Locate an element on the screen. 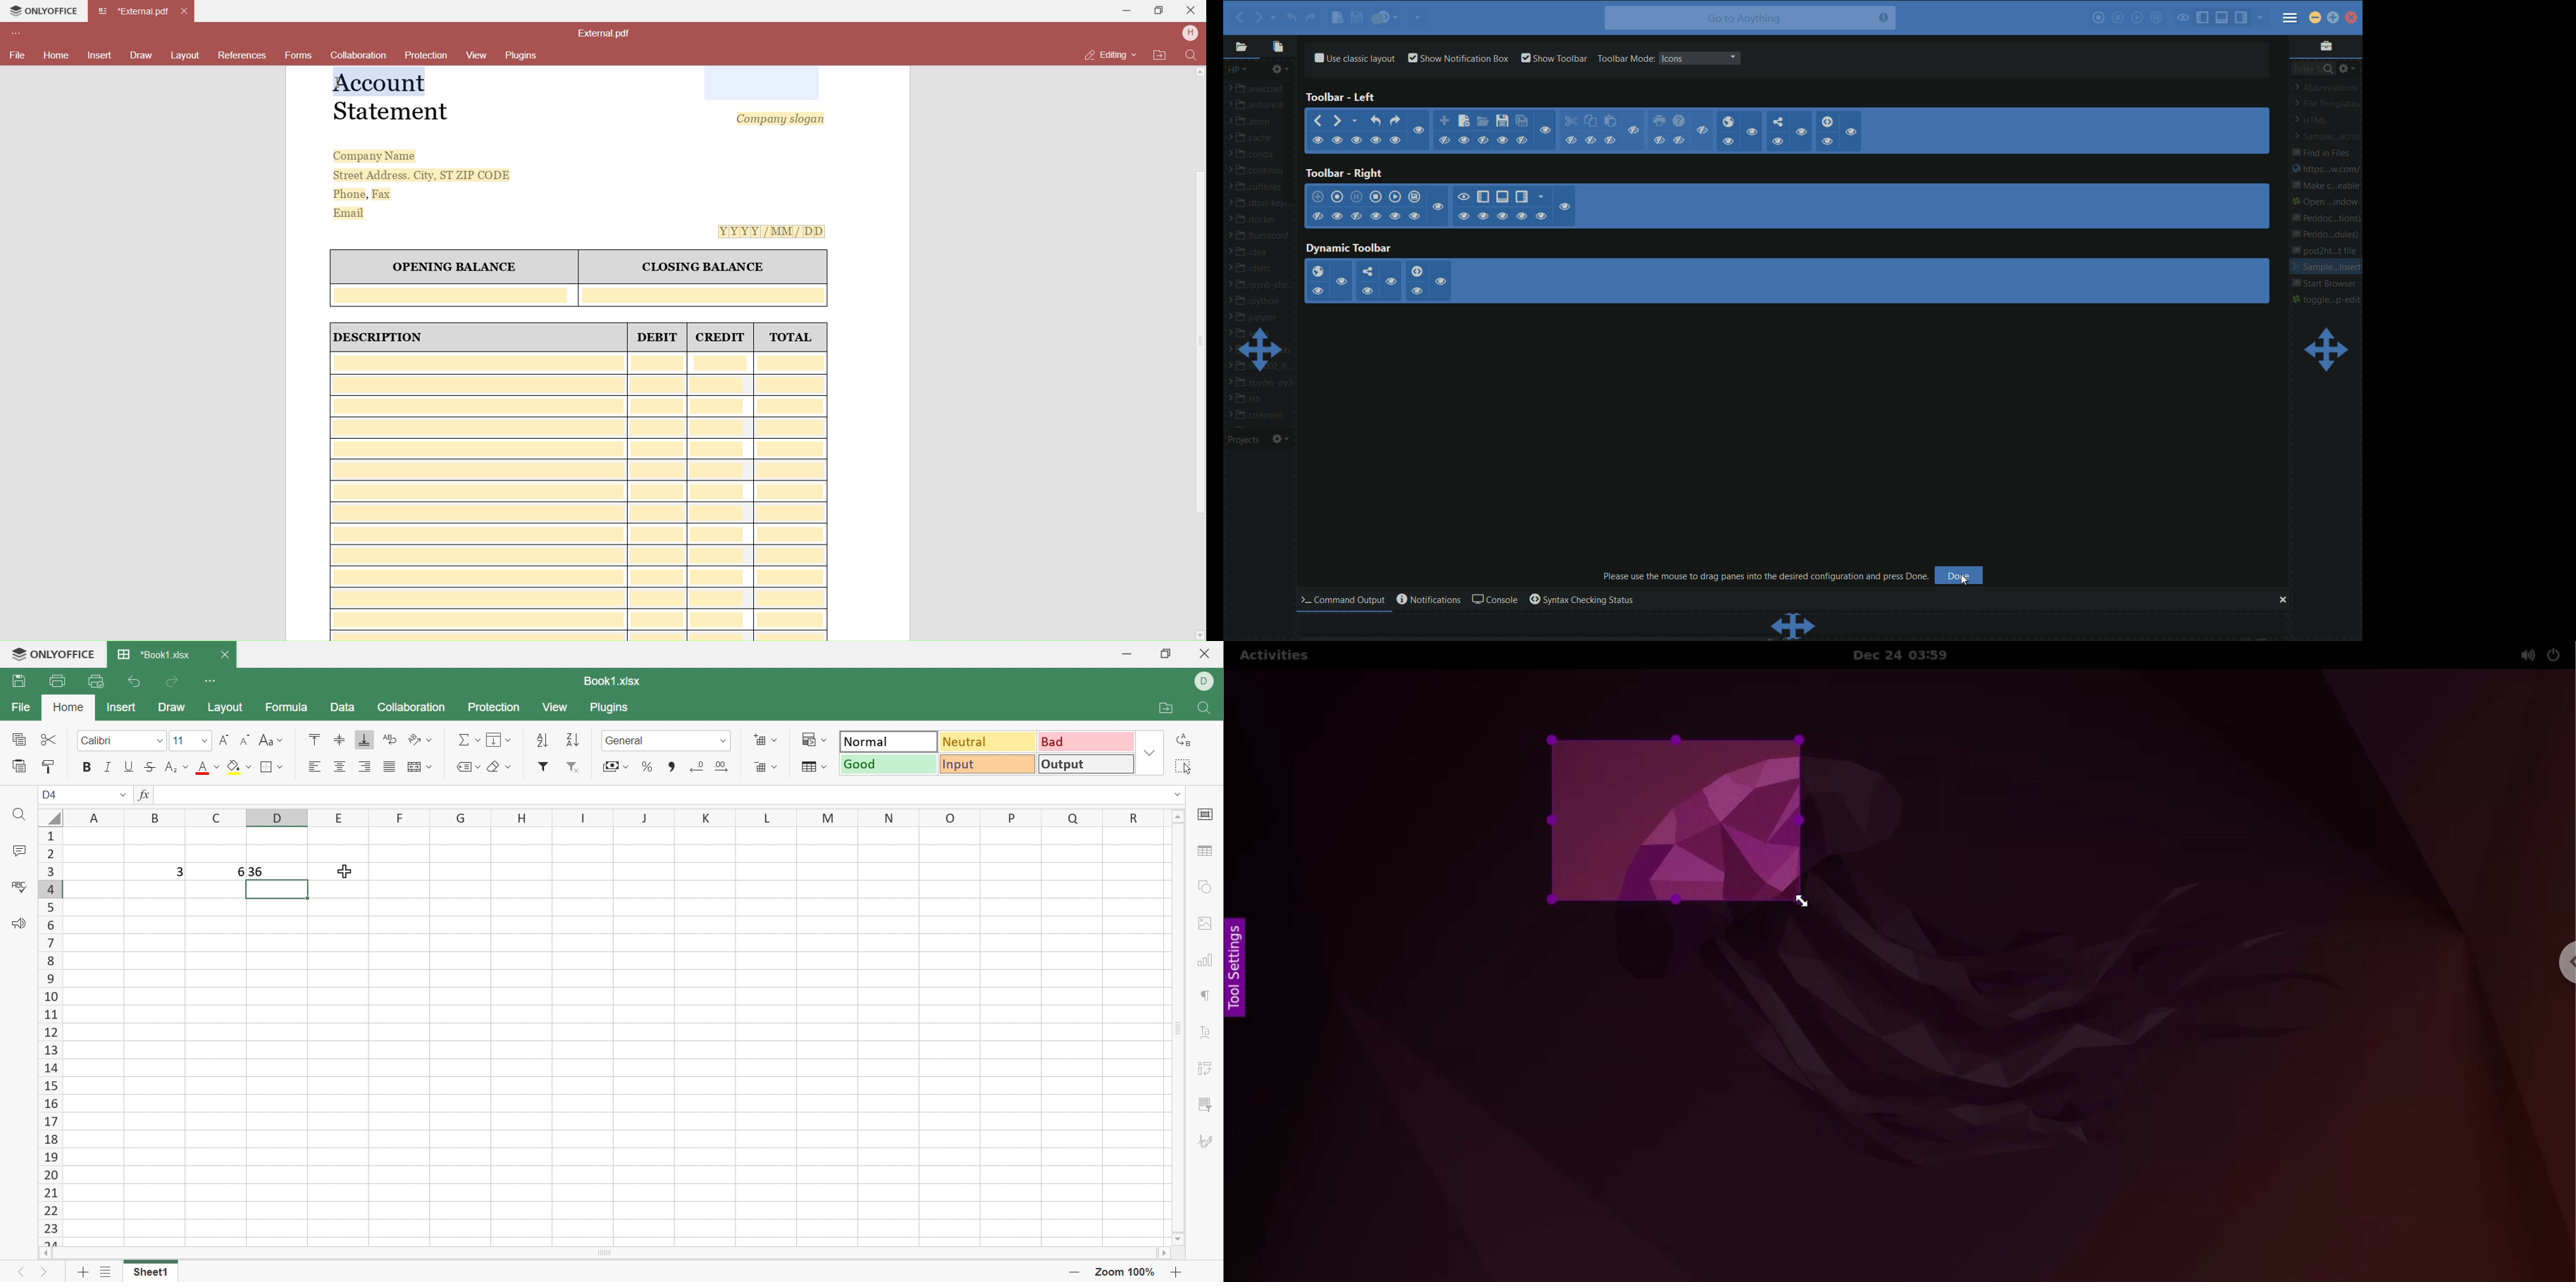  Layout is located at coordinates (226, 707).